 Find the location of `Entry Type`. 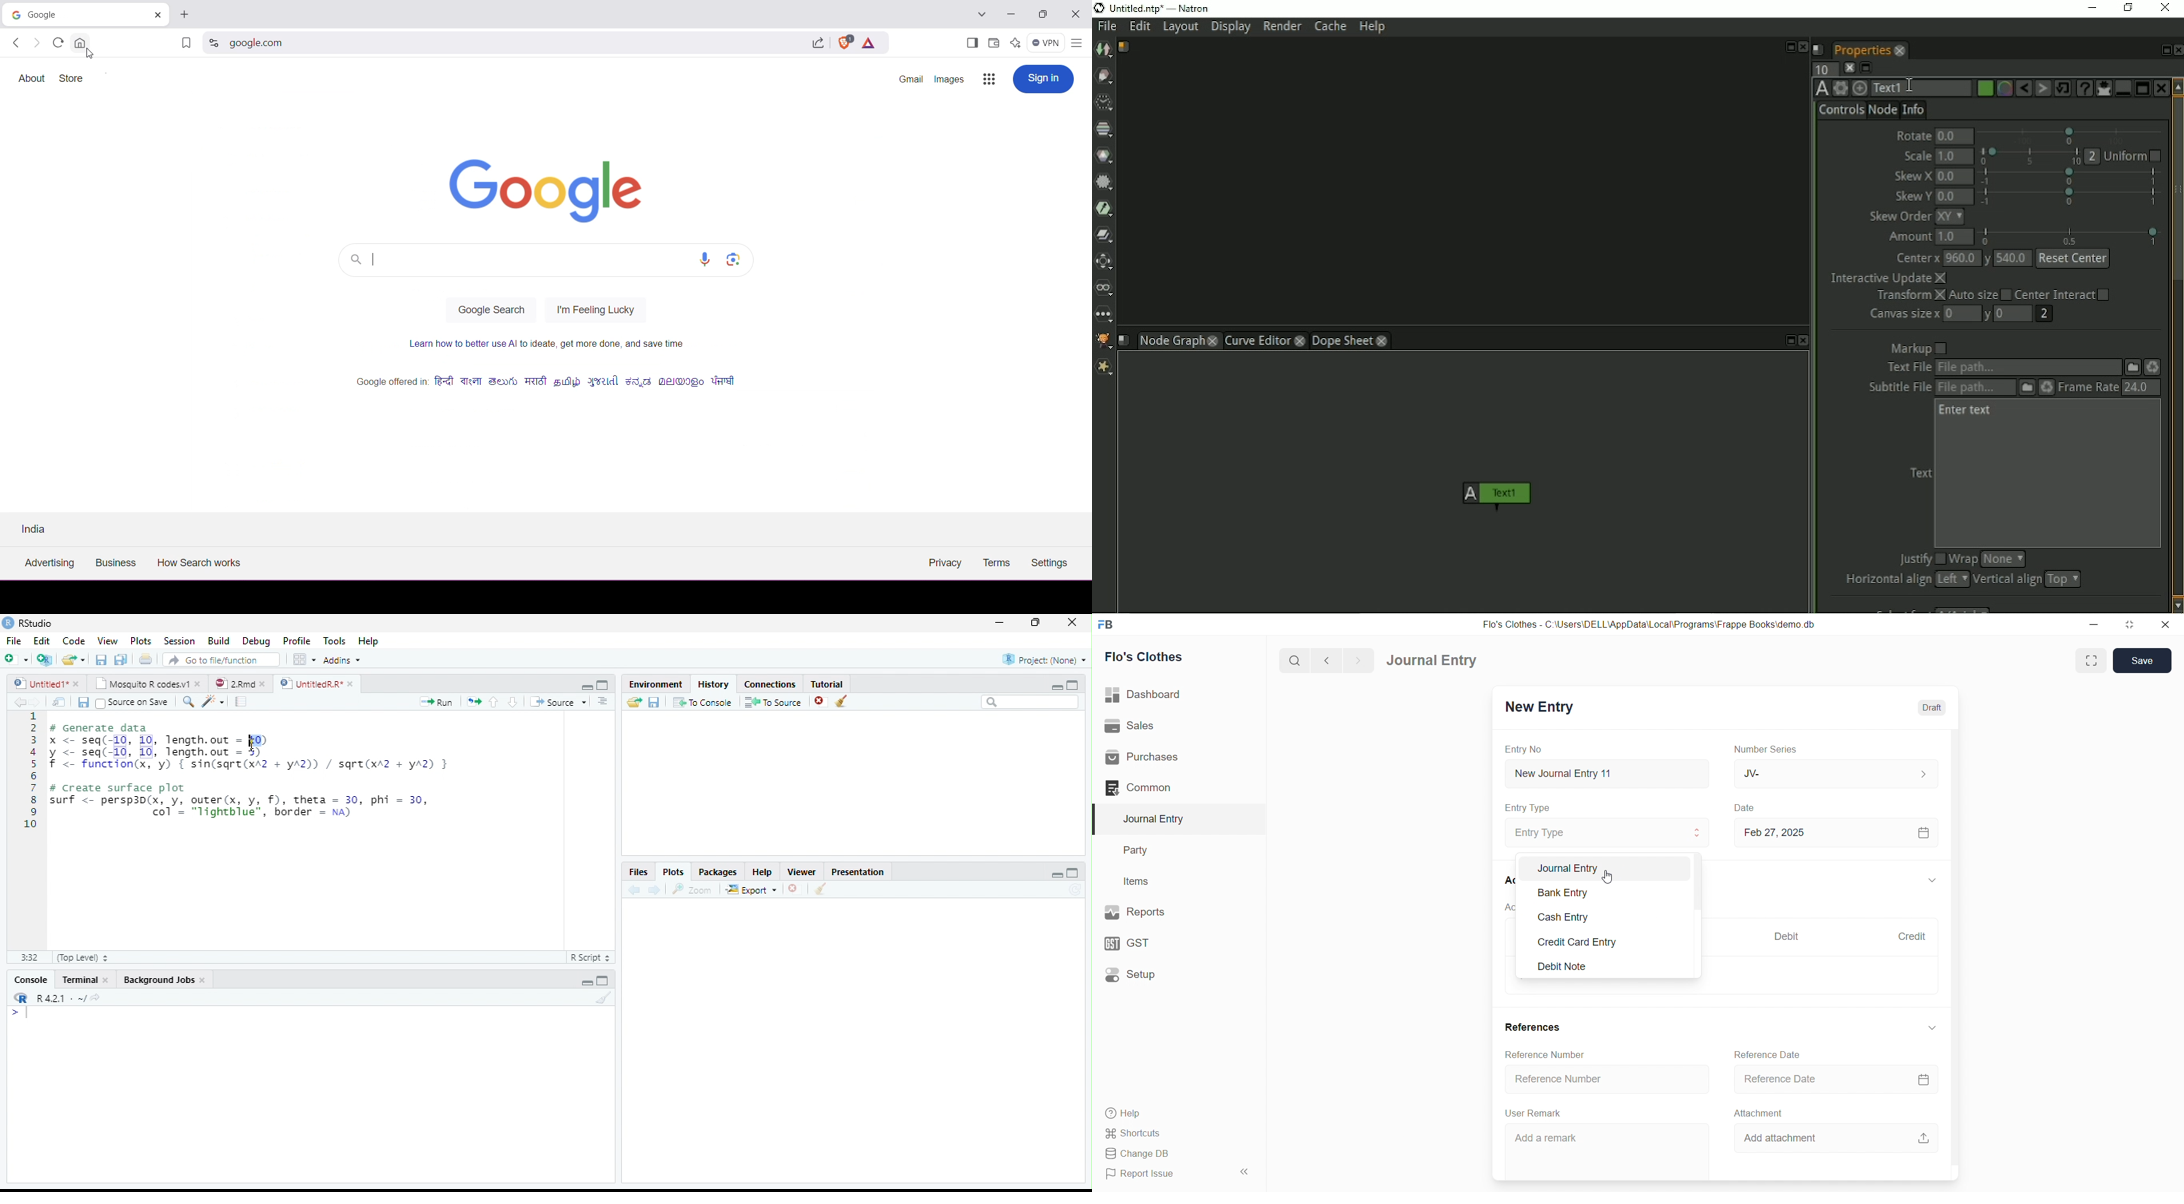

Entry Type is located at coordinates (1608, 833).